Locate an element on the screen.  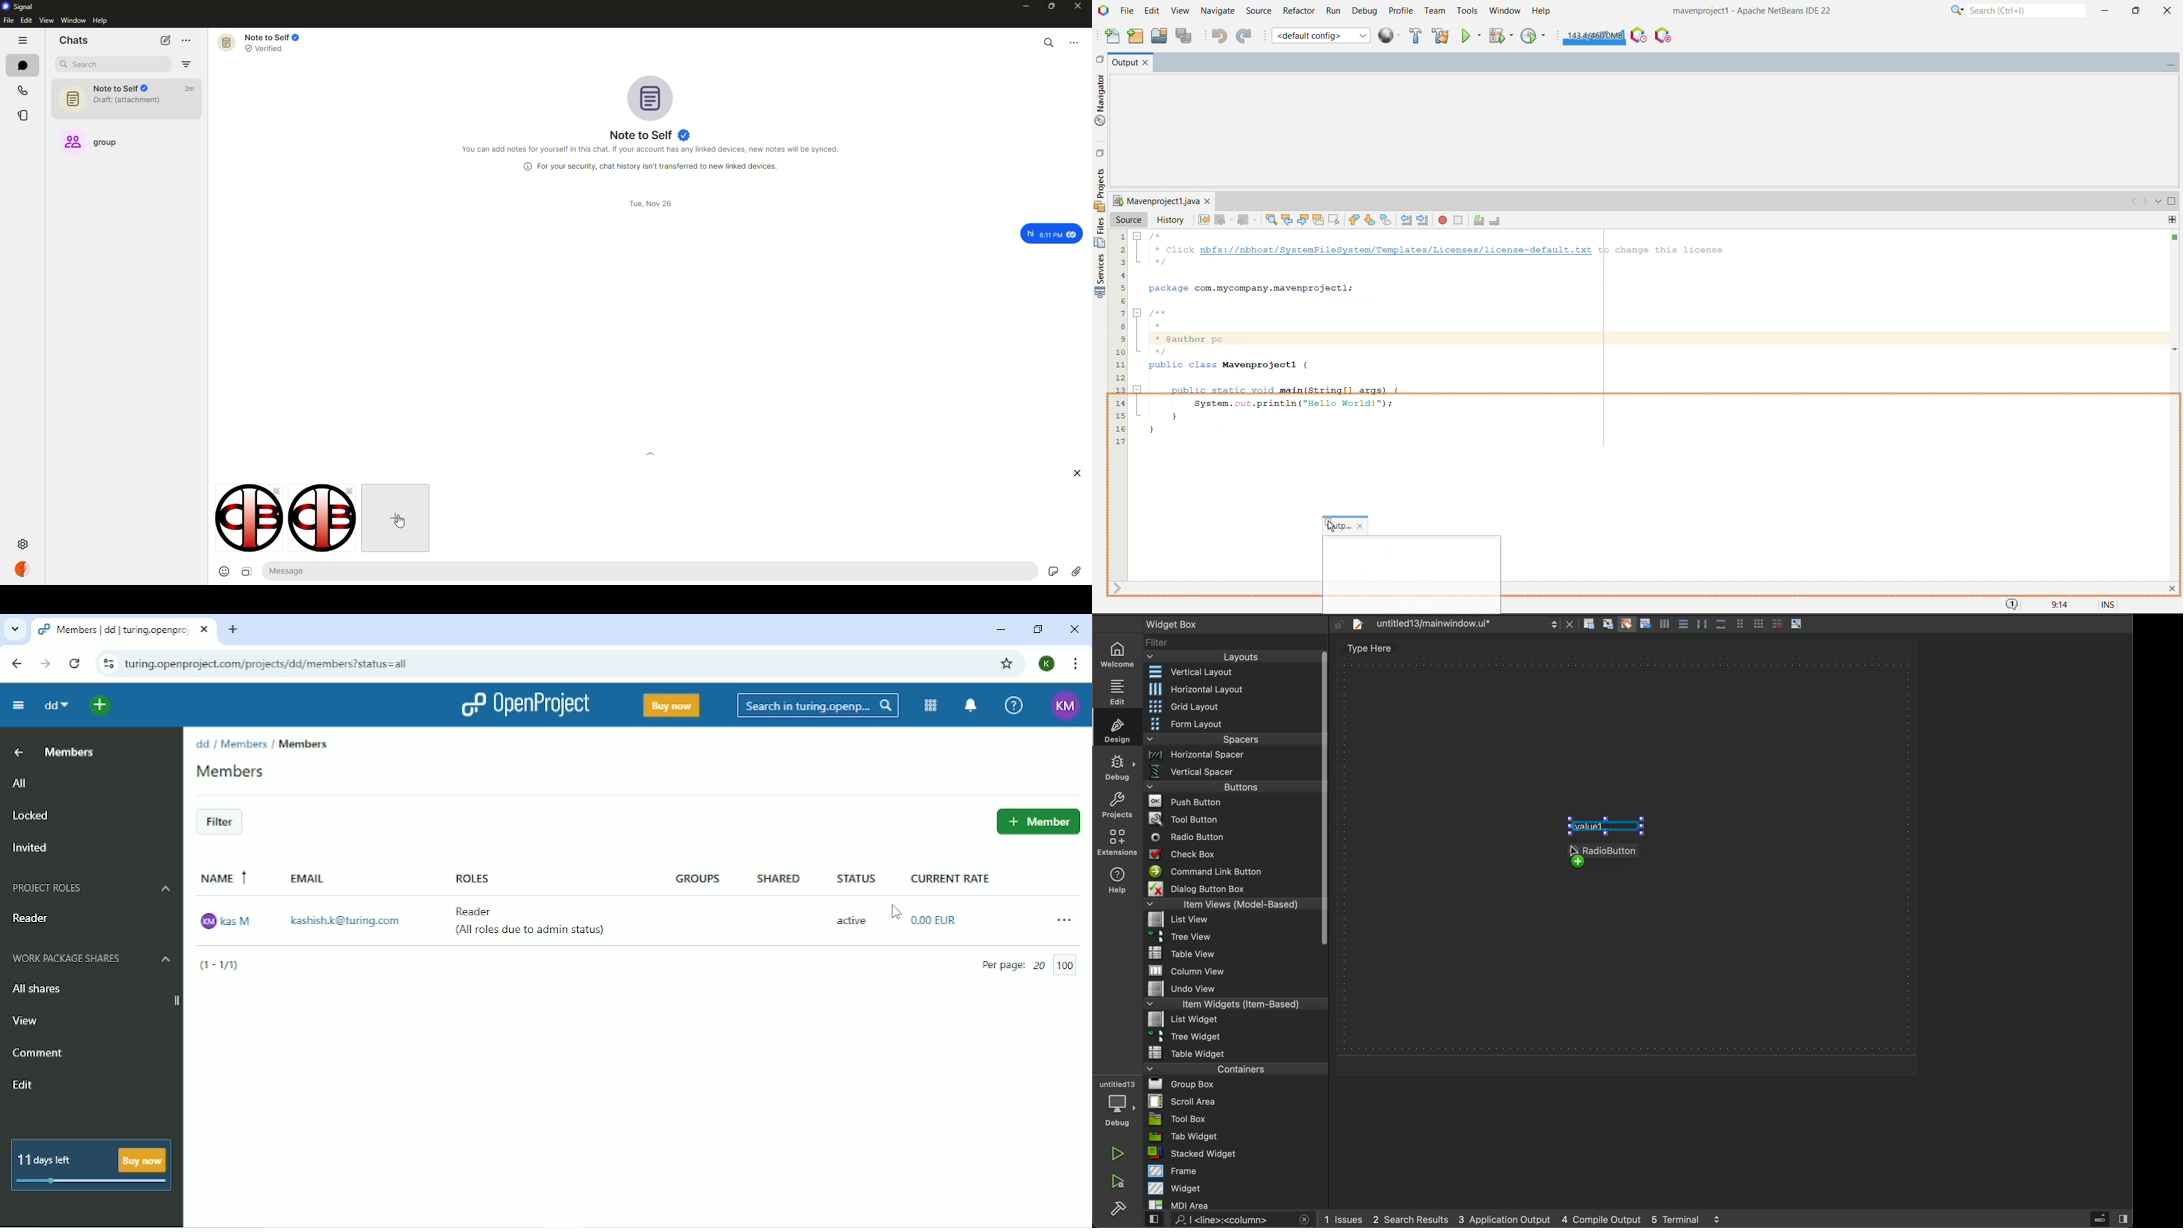
 is located at coordinates (1775, 624).